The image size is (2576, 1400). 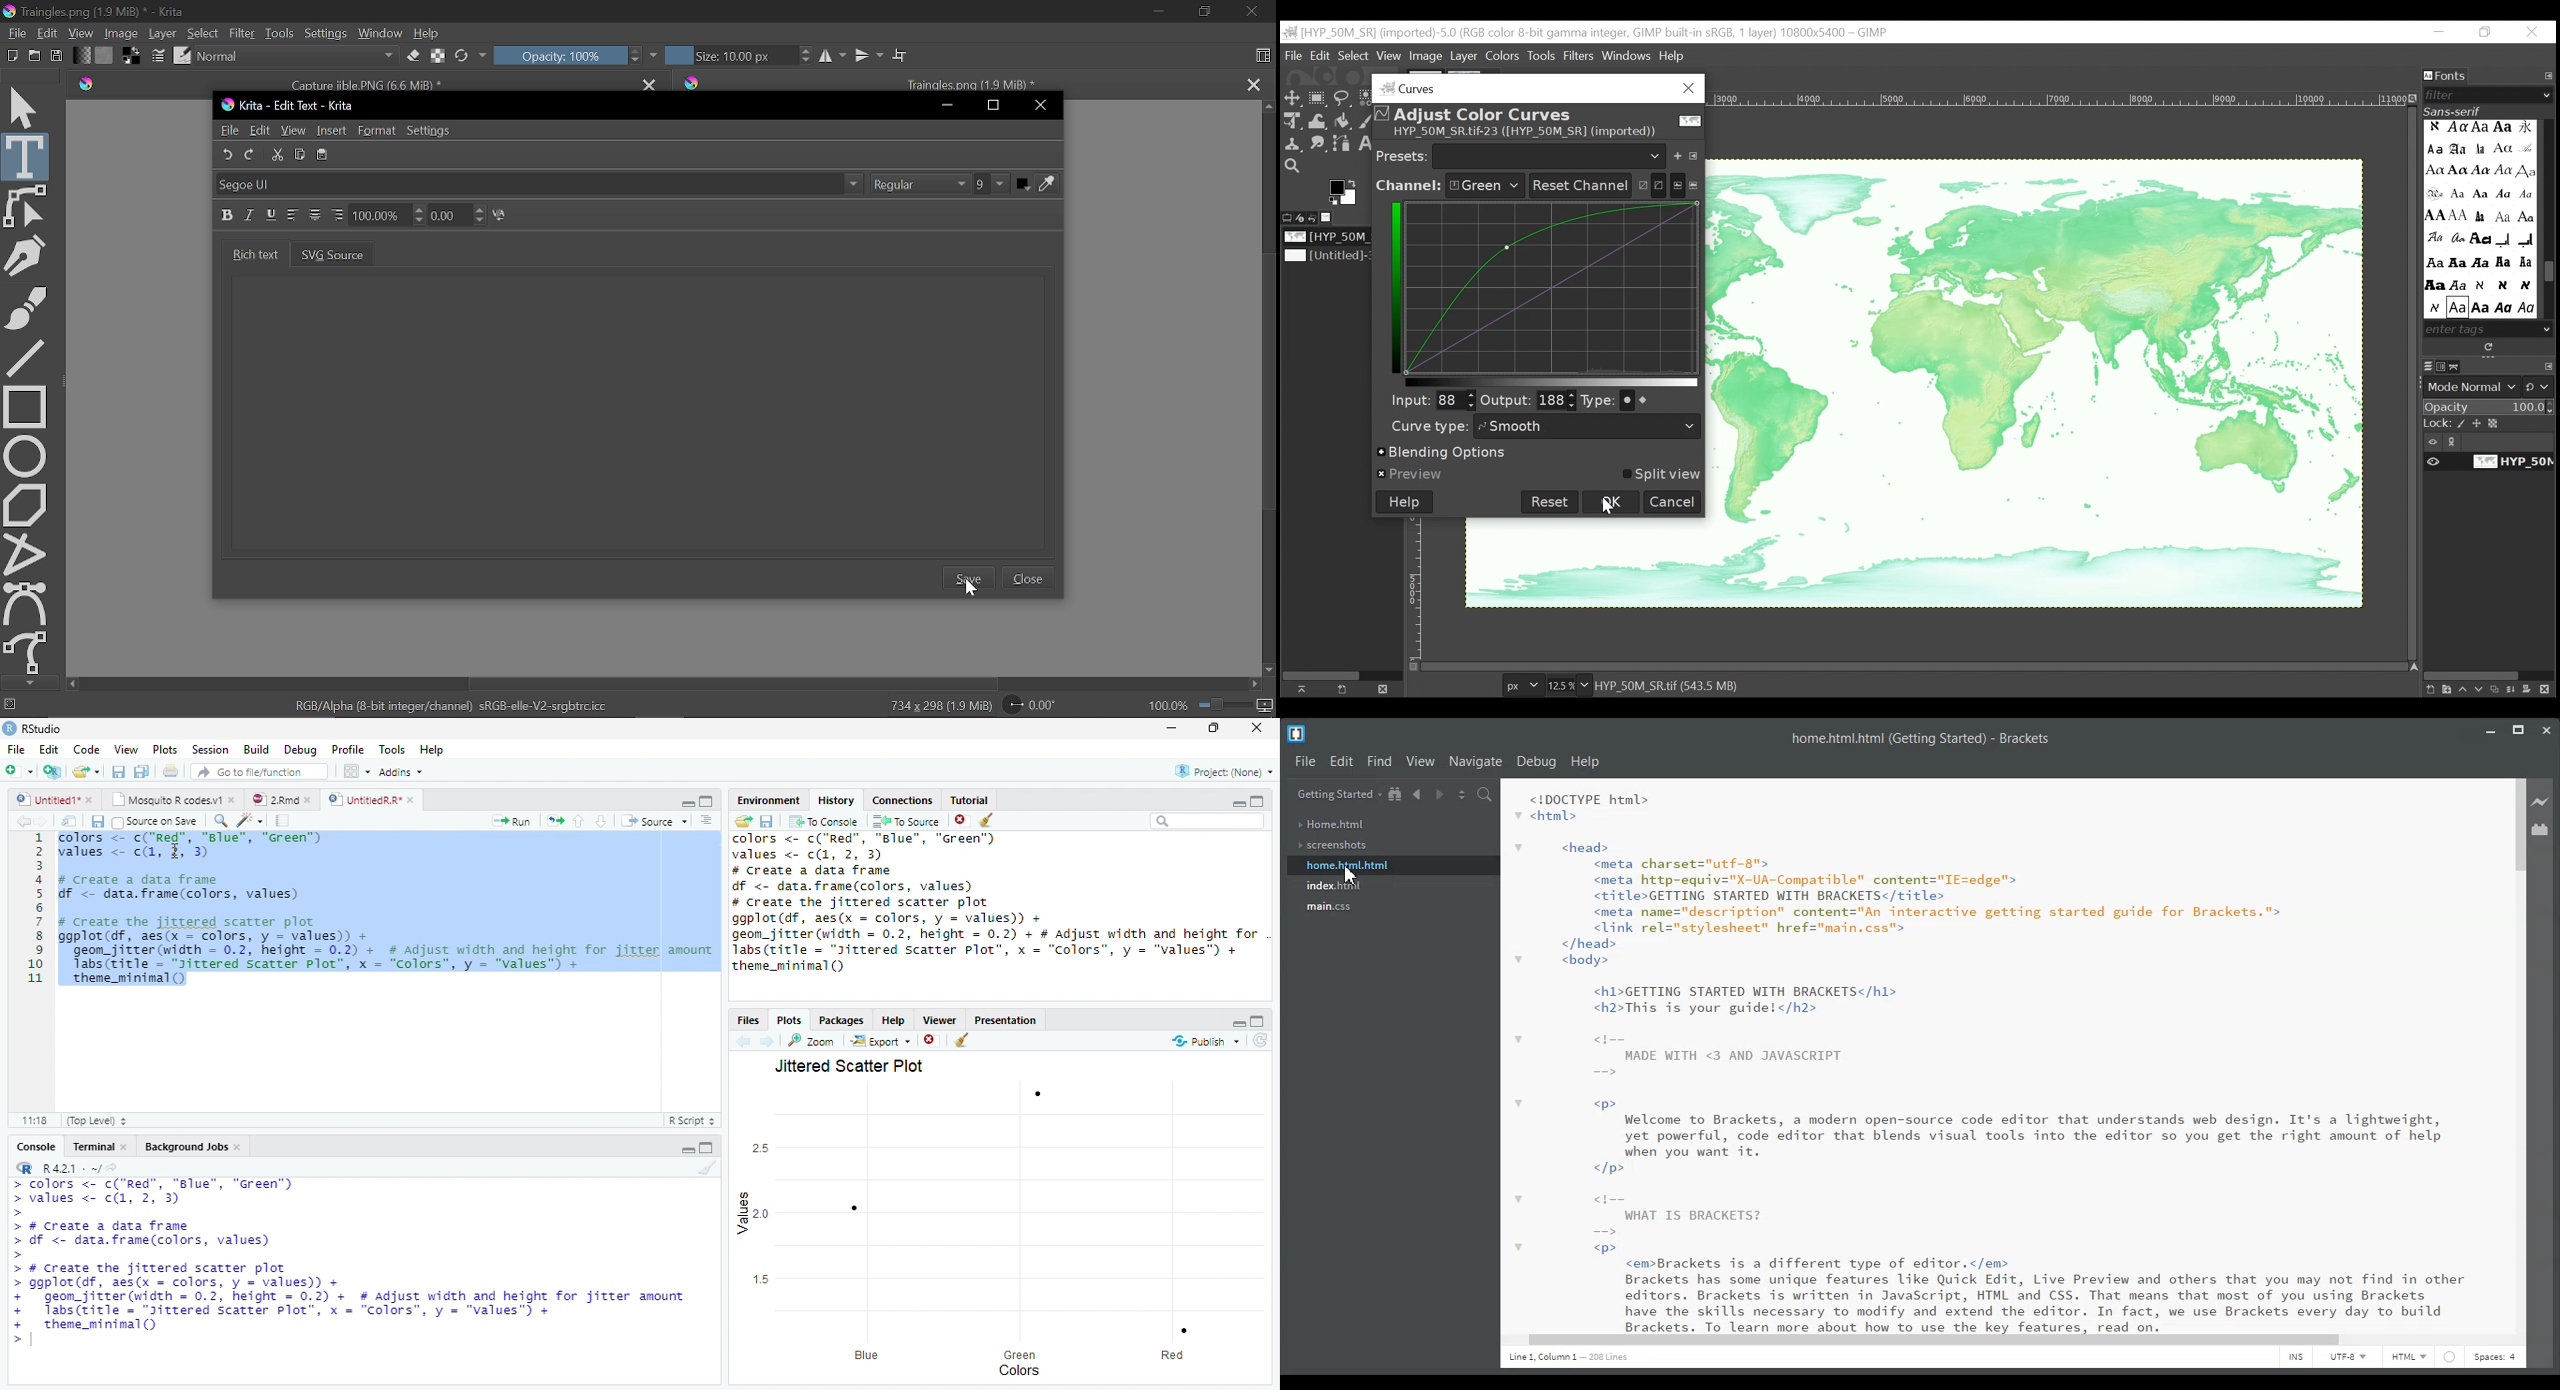 I want to click on Source on Save, so click(x=156, y=822).